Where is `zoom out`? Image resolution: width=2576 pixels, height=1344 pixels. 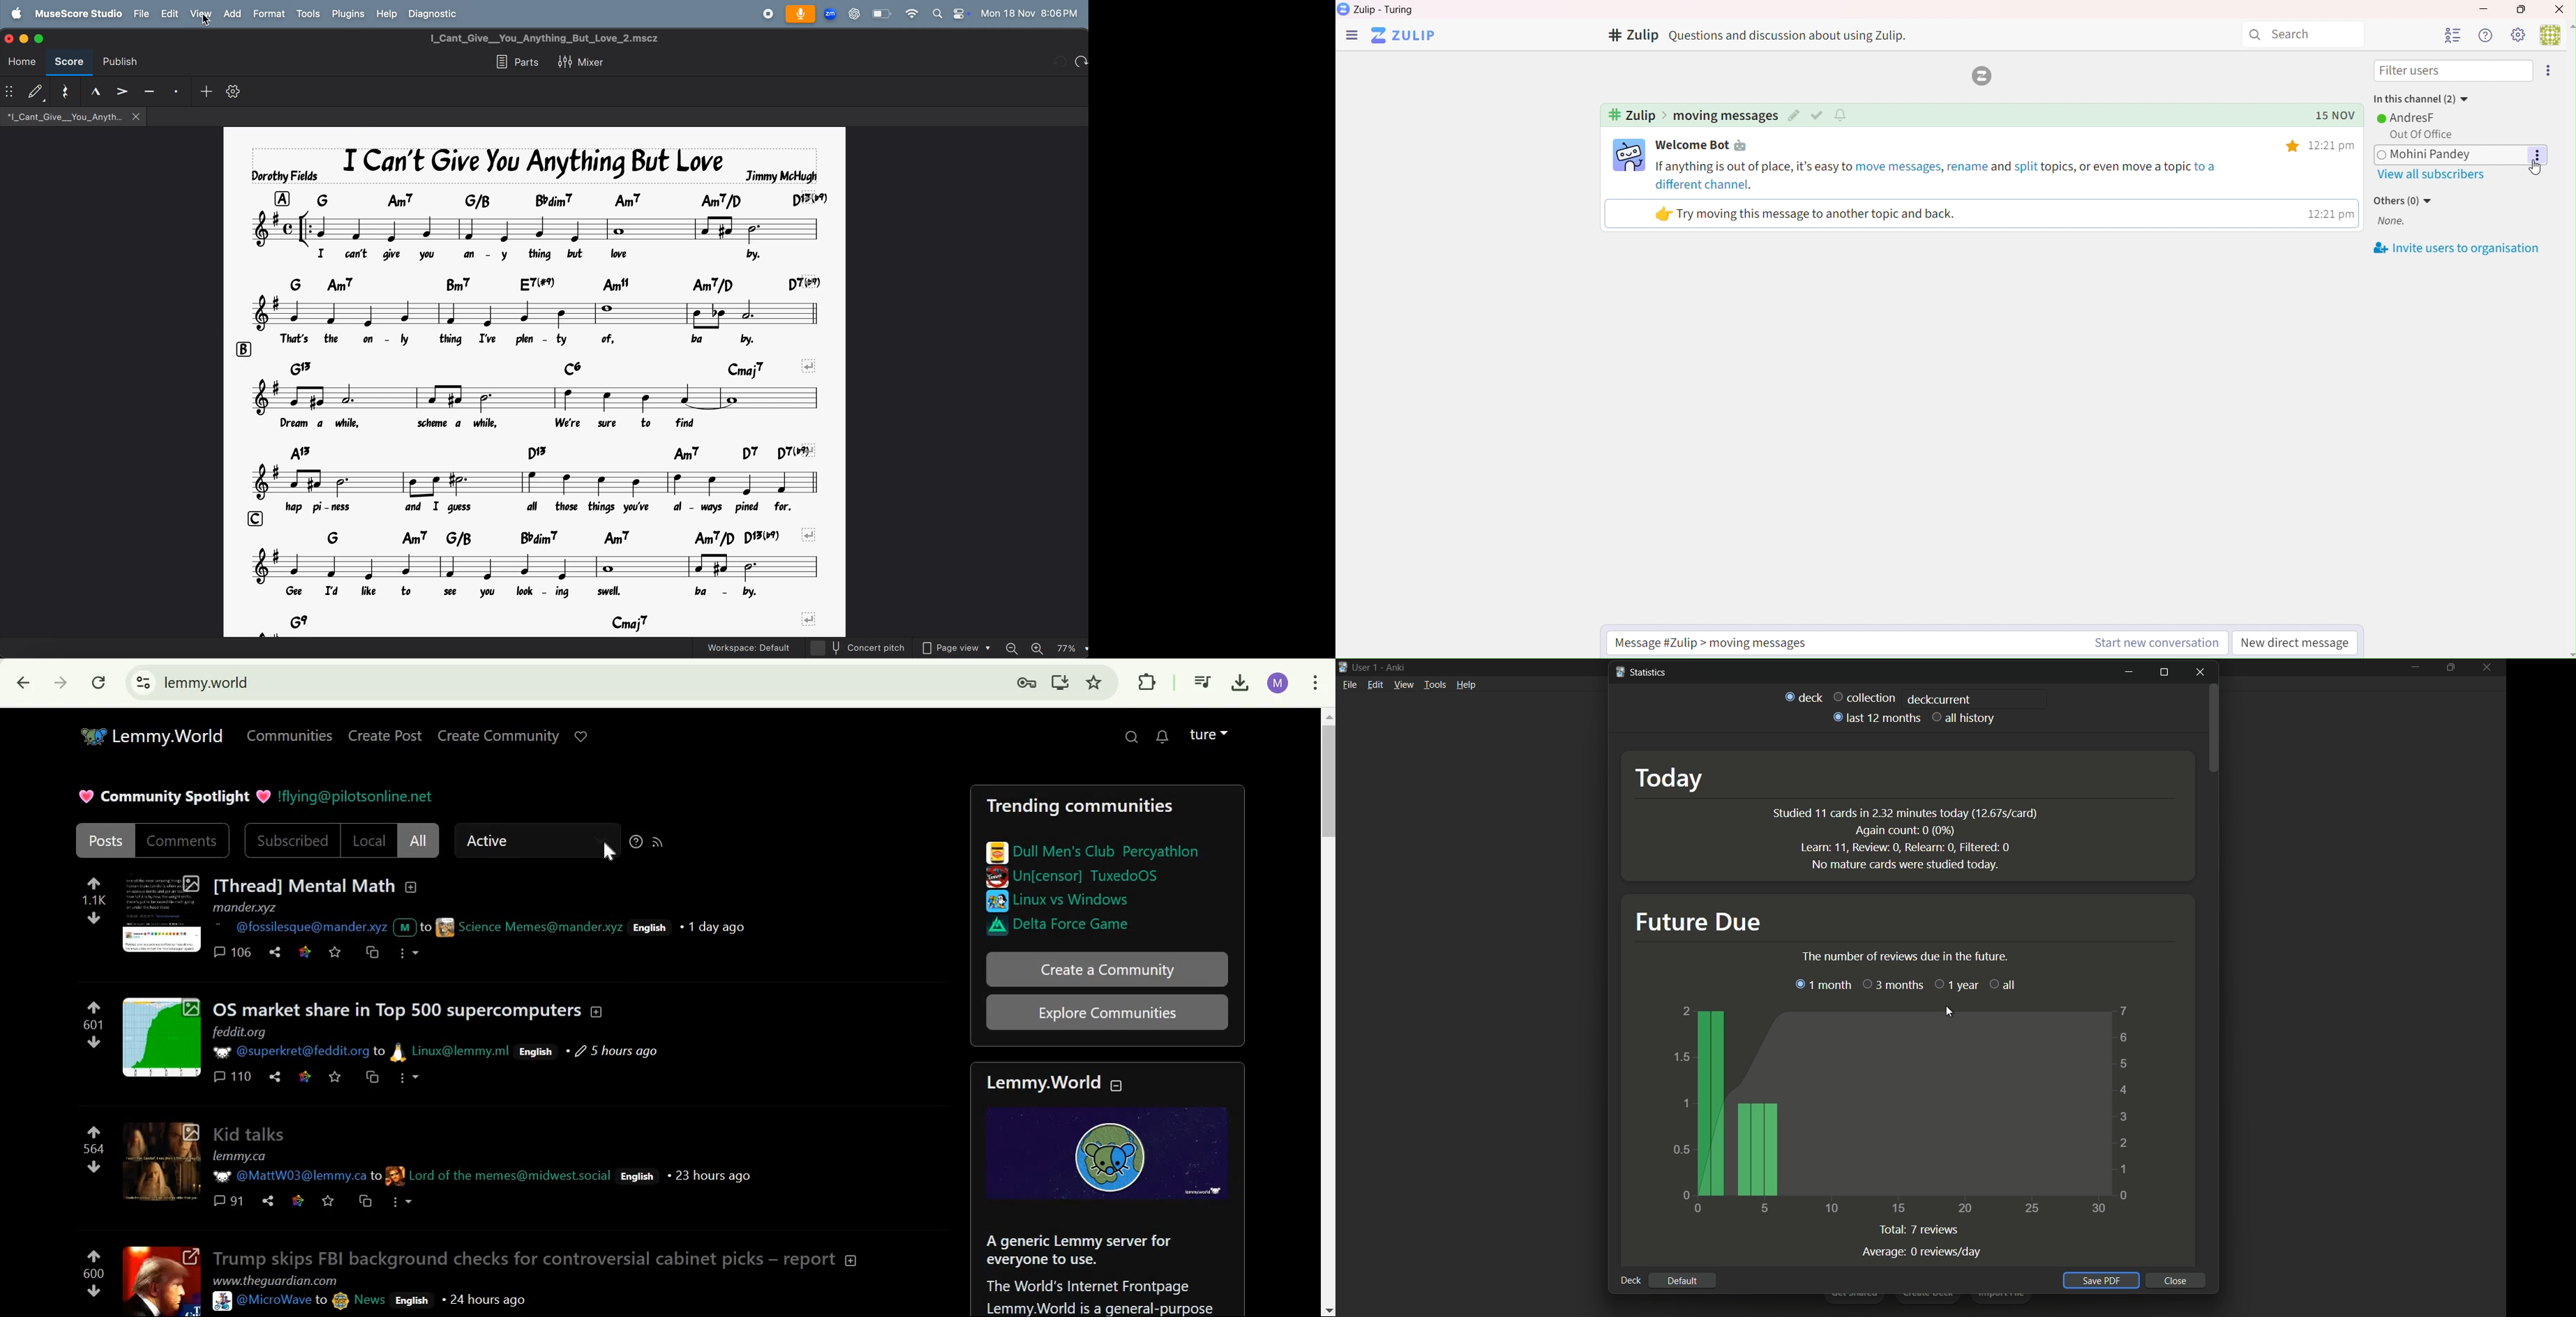
zoom out is located at coordinates (1012, 648).